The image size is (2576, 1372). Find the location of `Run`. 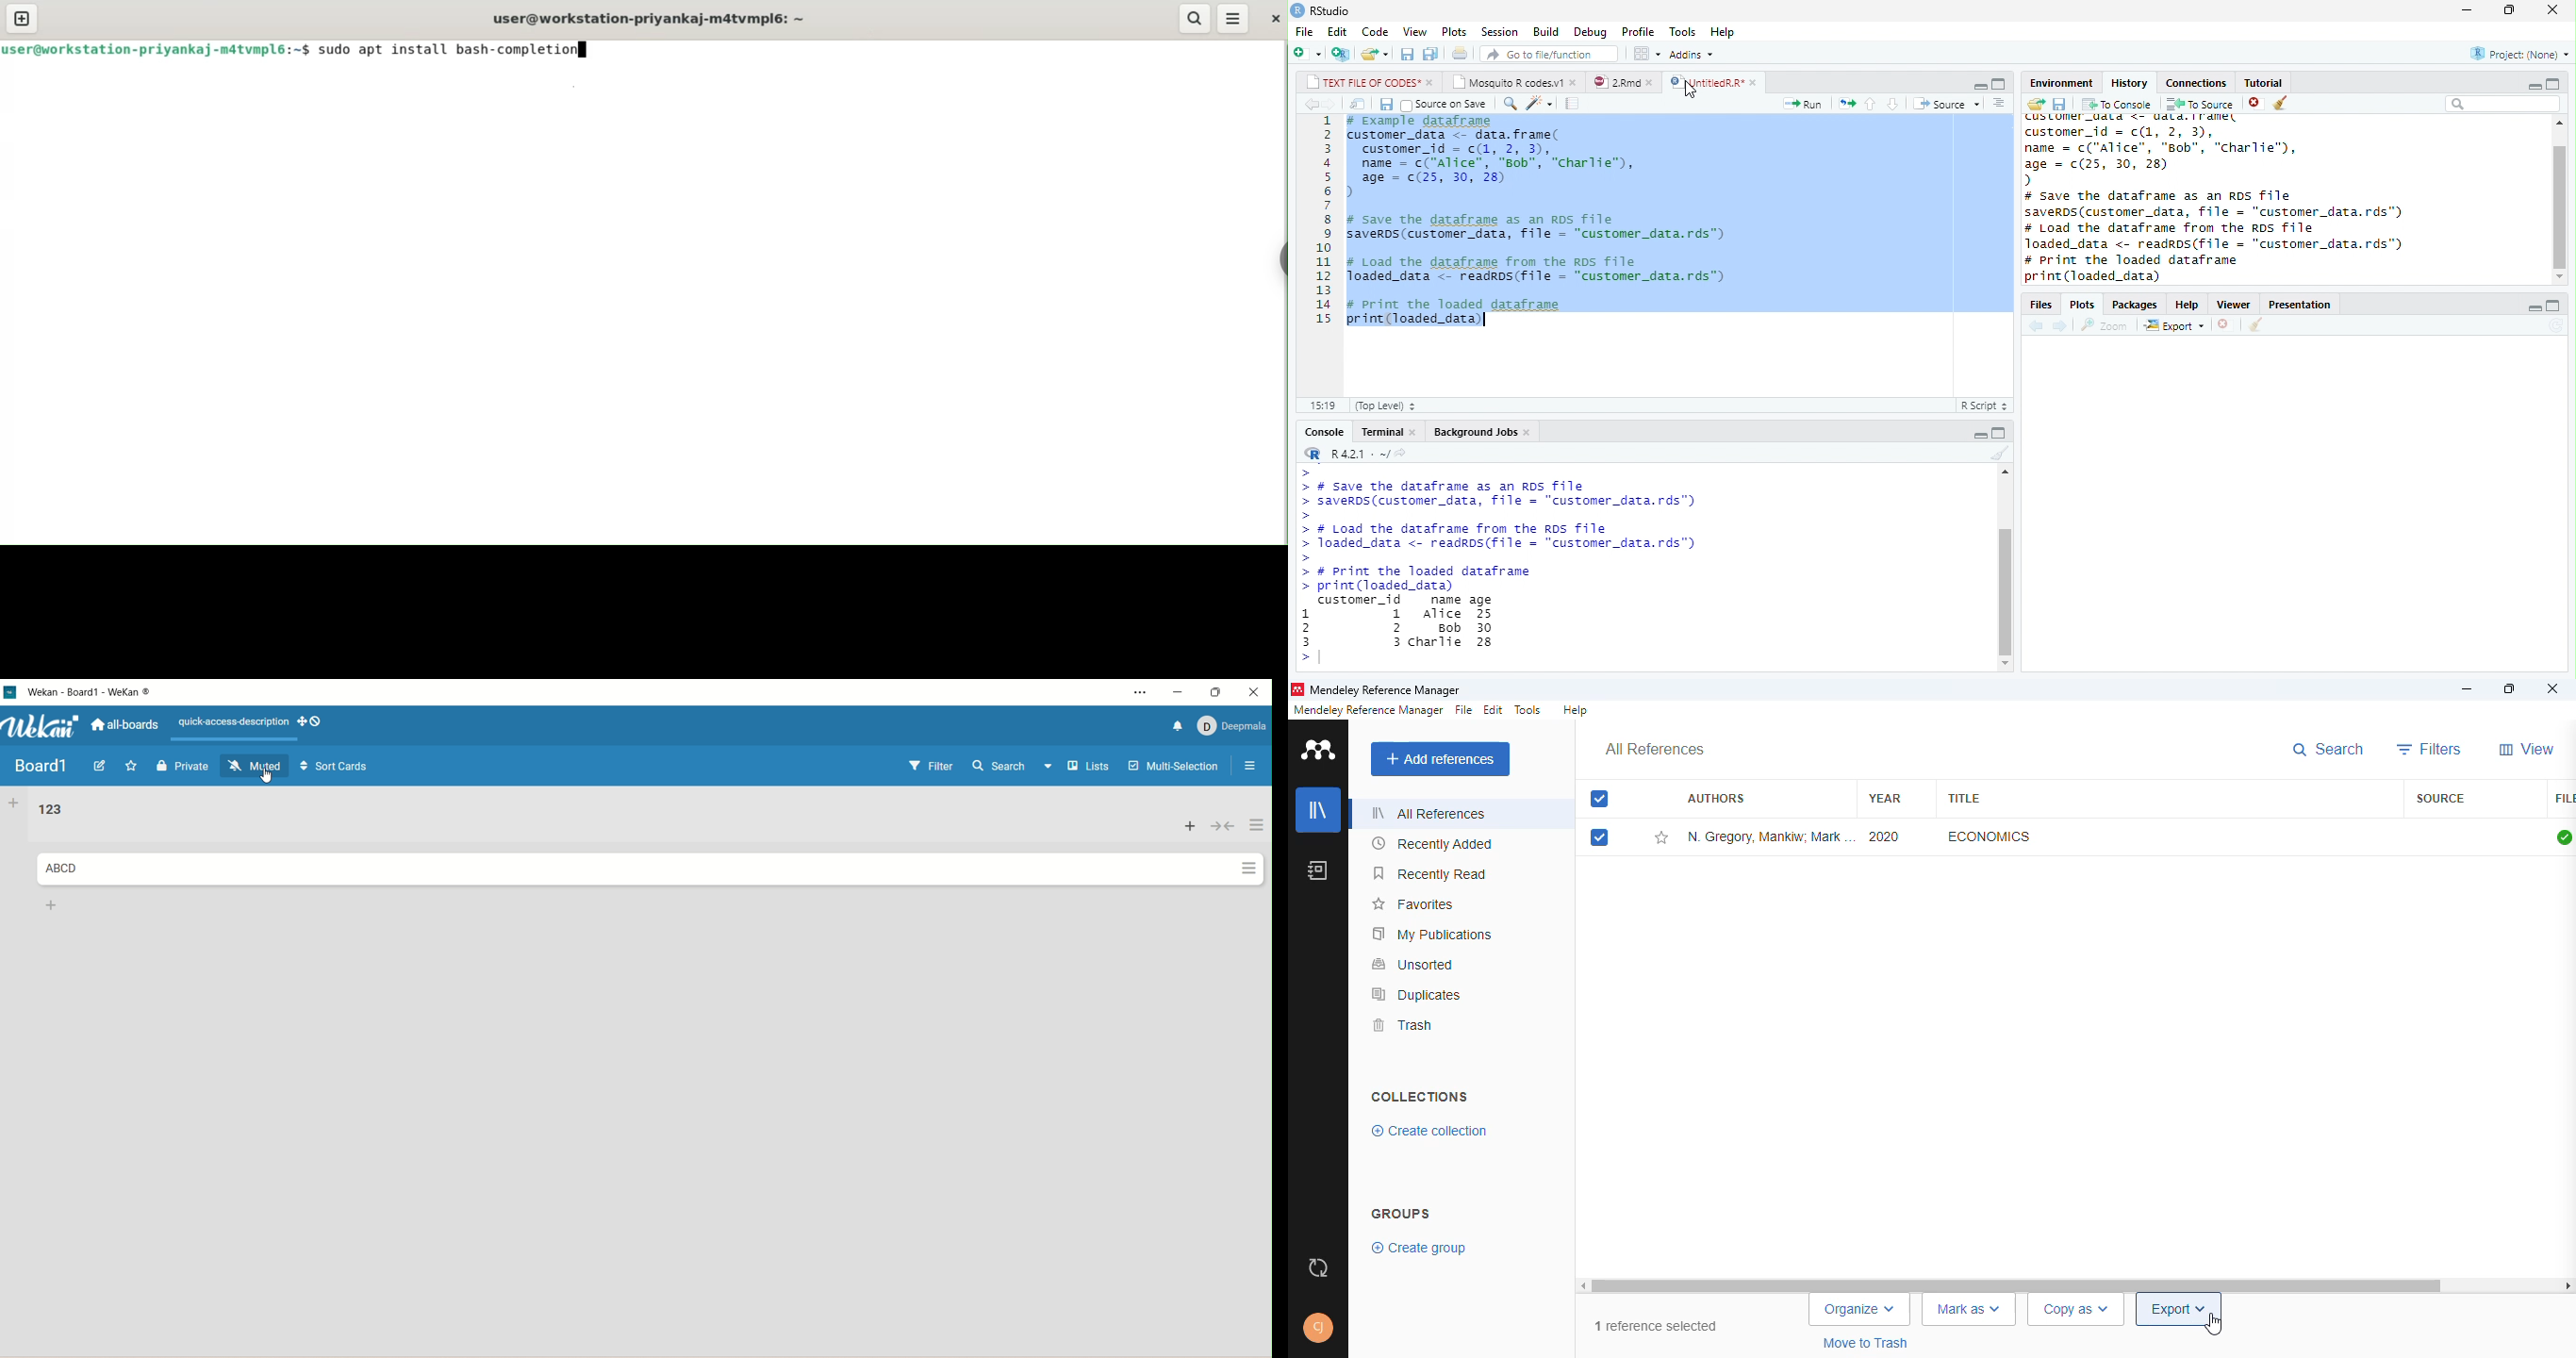

Run is located at coordinates (1802, 104).